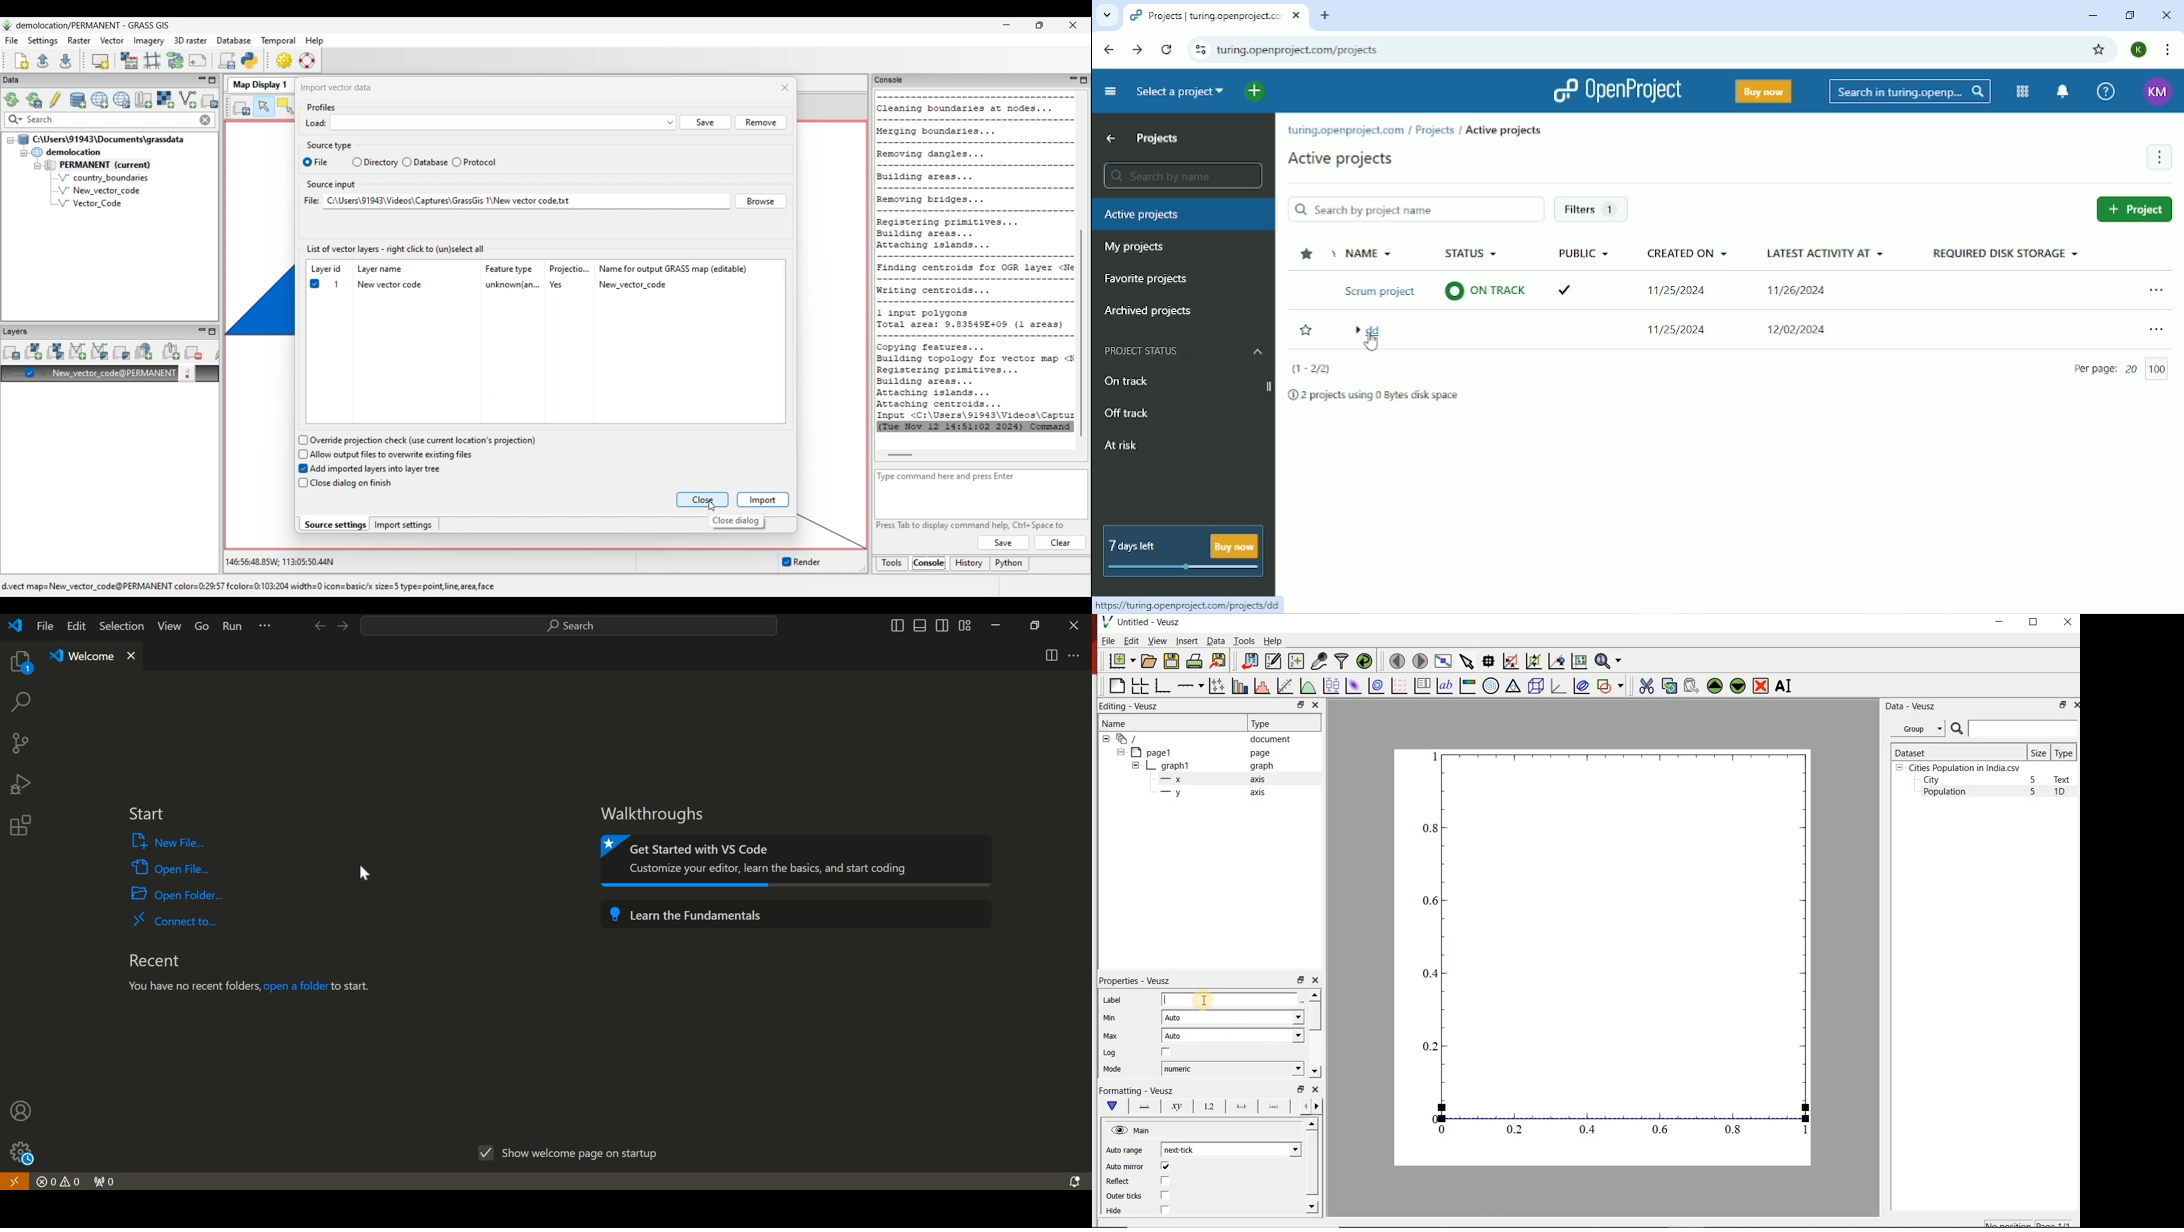  Describe the element at coordinates (1466, 660) in the screenshot. I see `select items from the graph or scroll` at that location.